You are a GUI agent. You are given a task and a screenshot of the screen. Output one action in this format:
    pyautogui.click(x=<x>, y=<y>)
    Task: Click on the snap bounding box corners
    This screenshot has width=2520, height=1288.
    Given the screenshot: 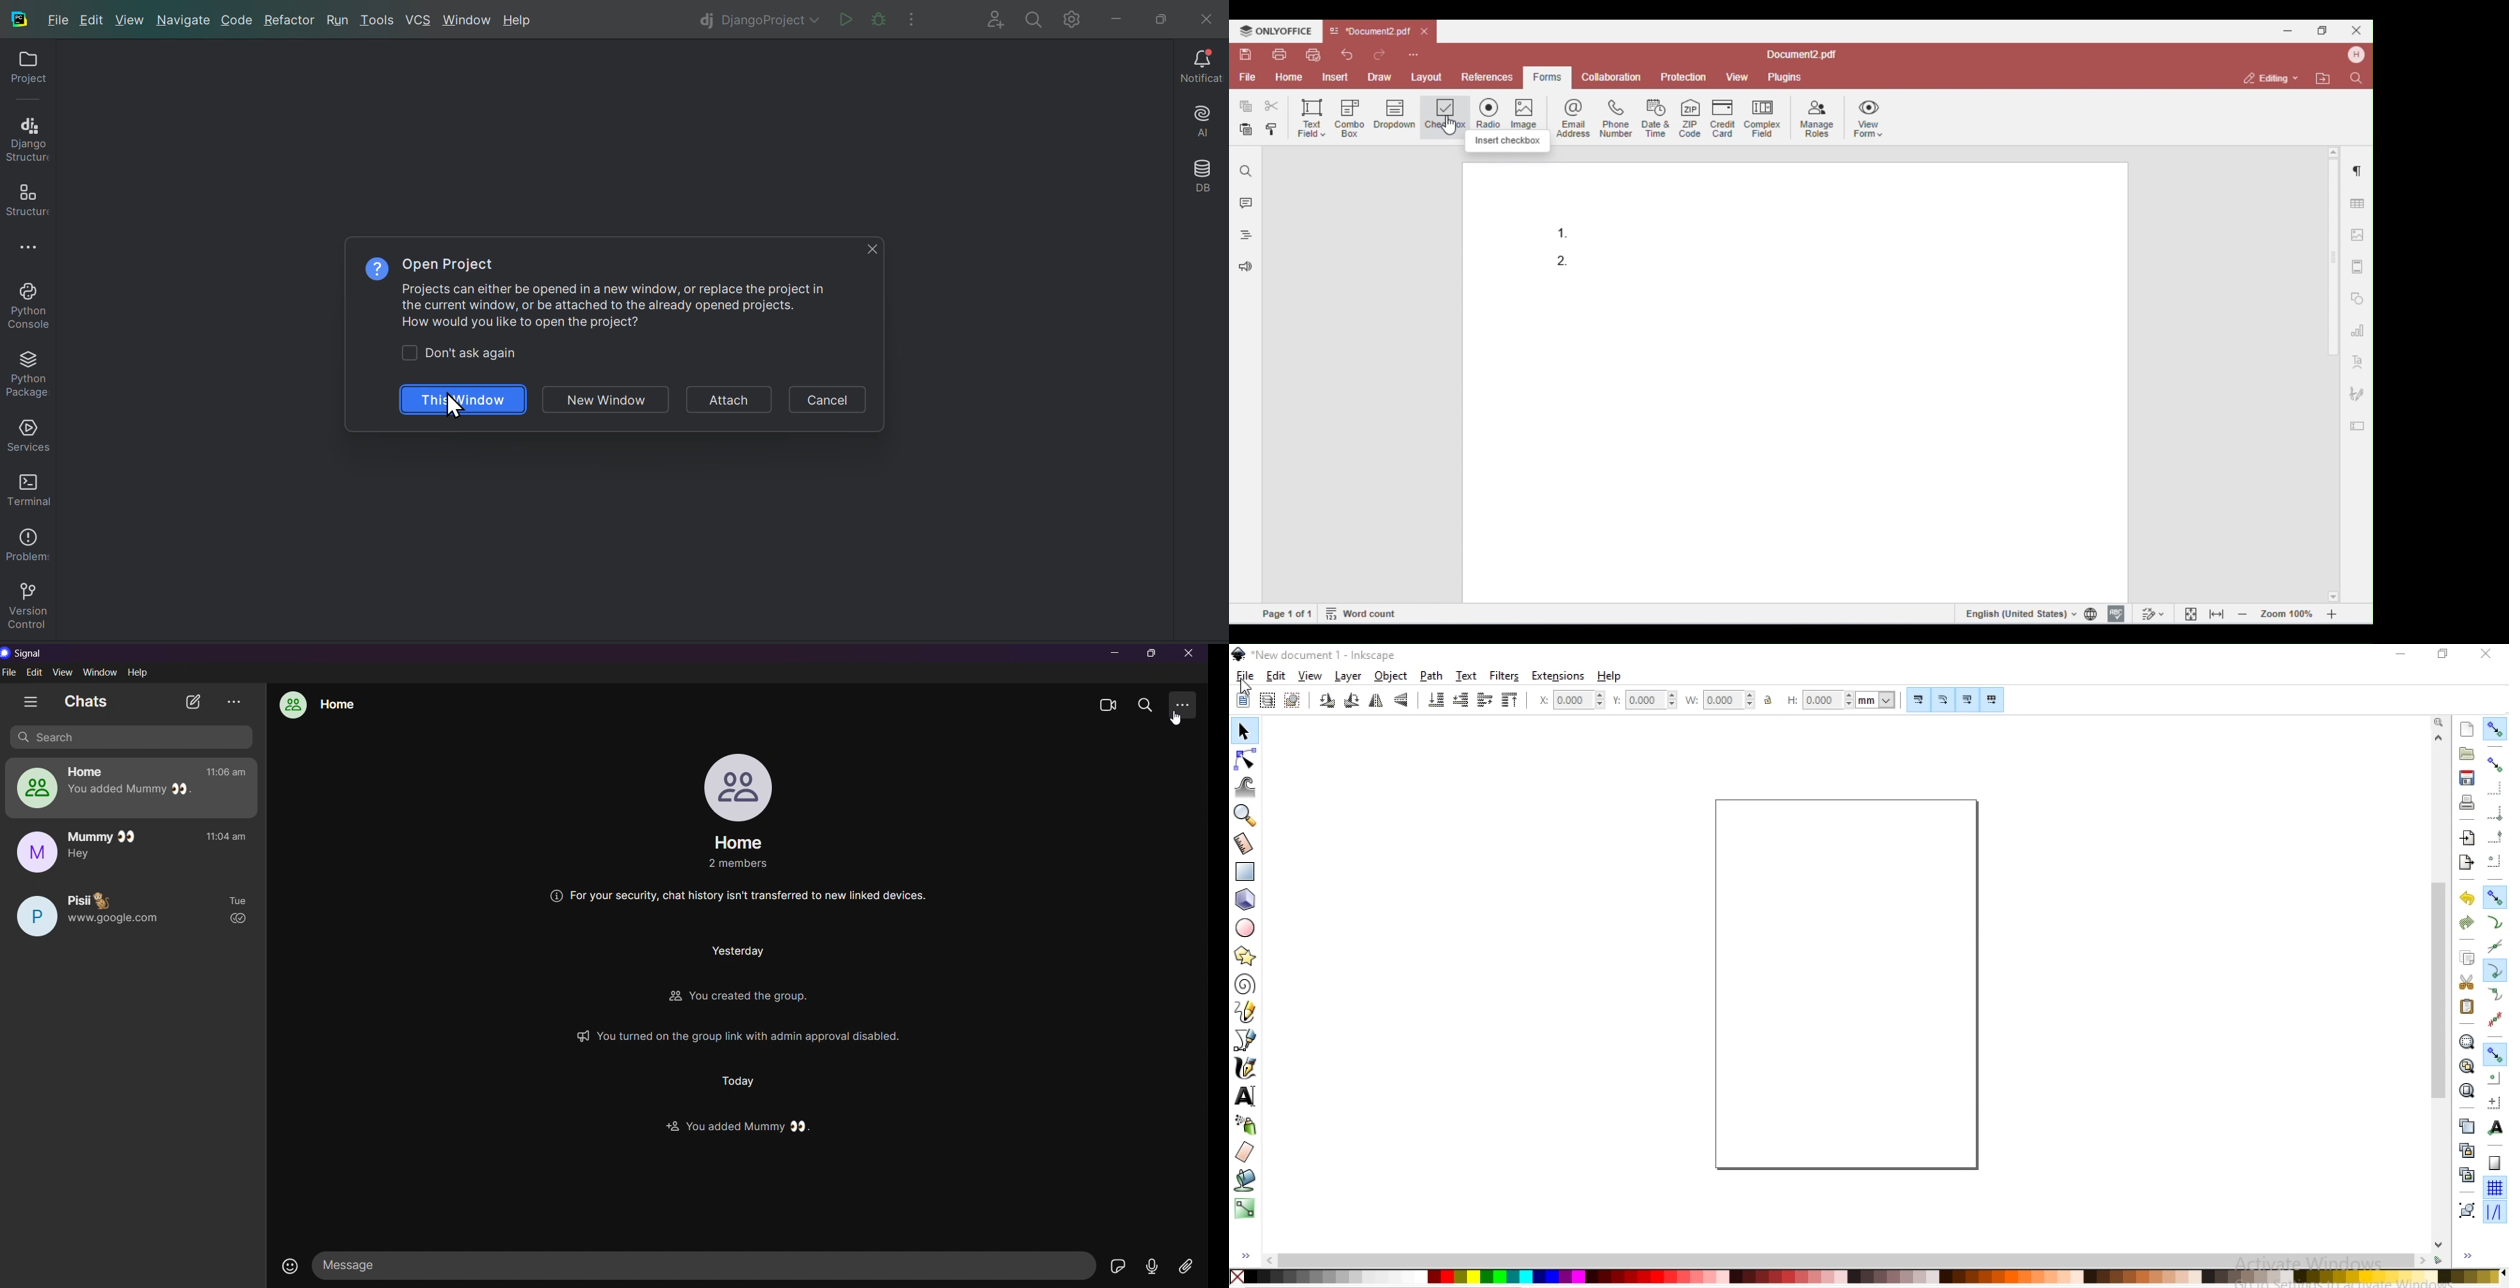 What is the action you would take?
    pyautogui.click(x=2495, y=813)
    